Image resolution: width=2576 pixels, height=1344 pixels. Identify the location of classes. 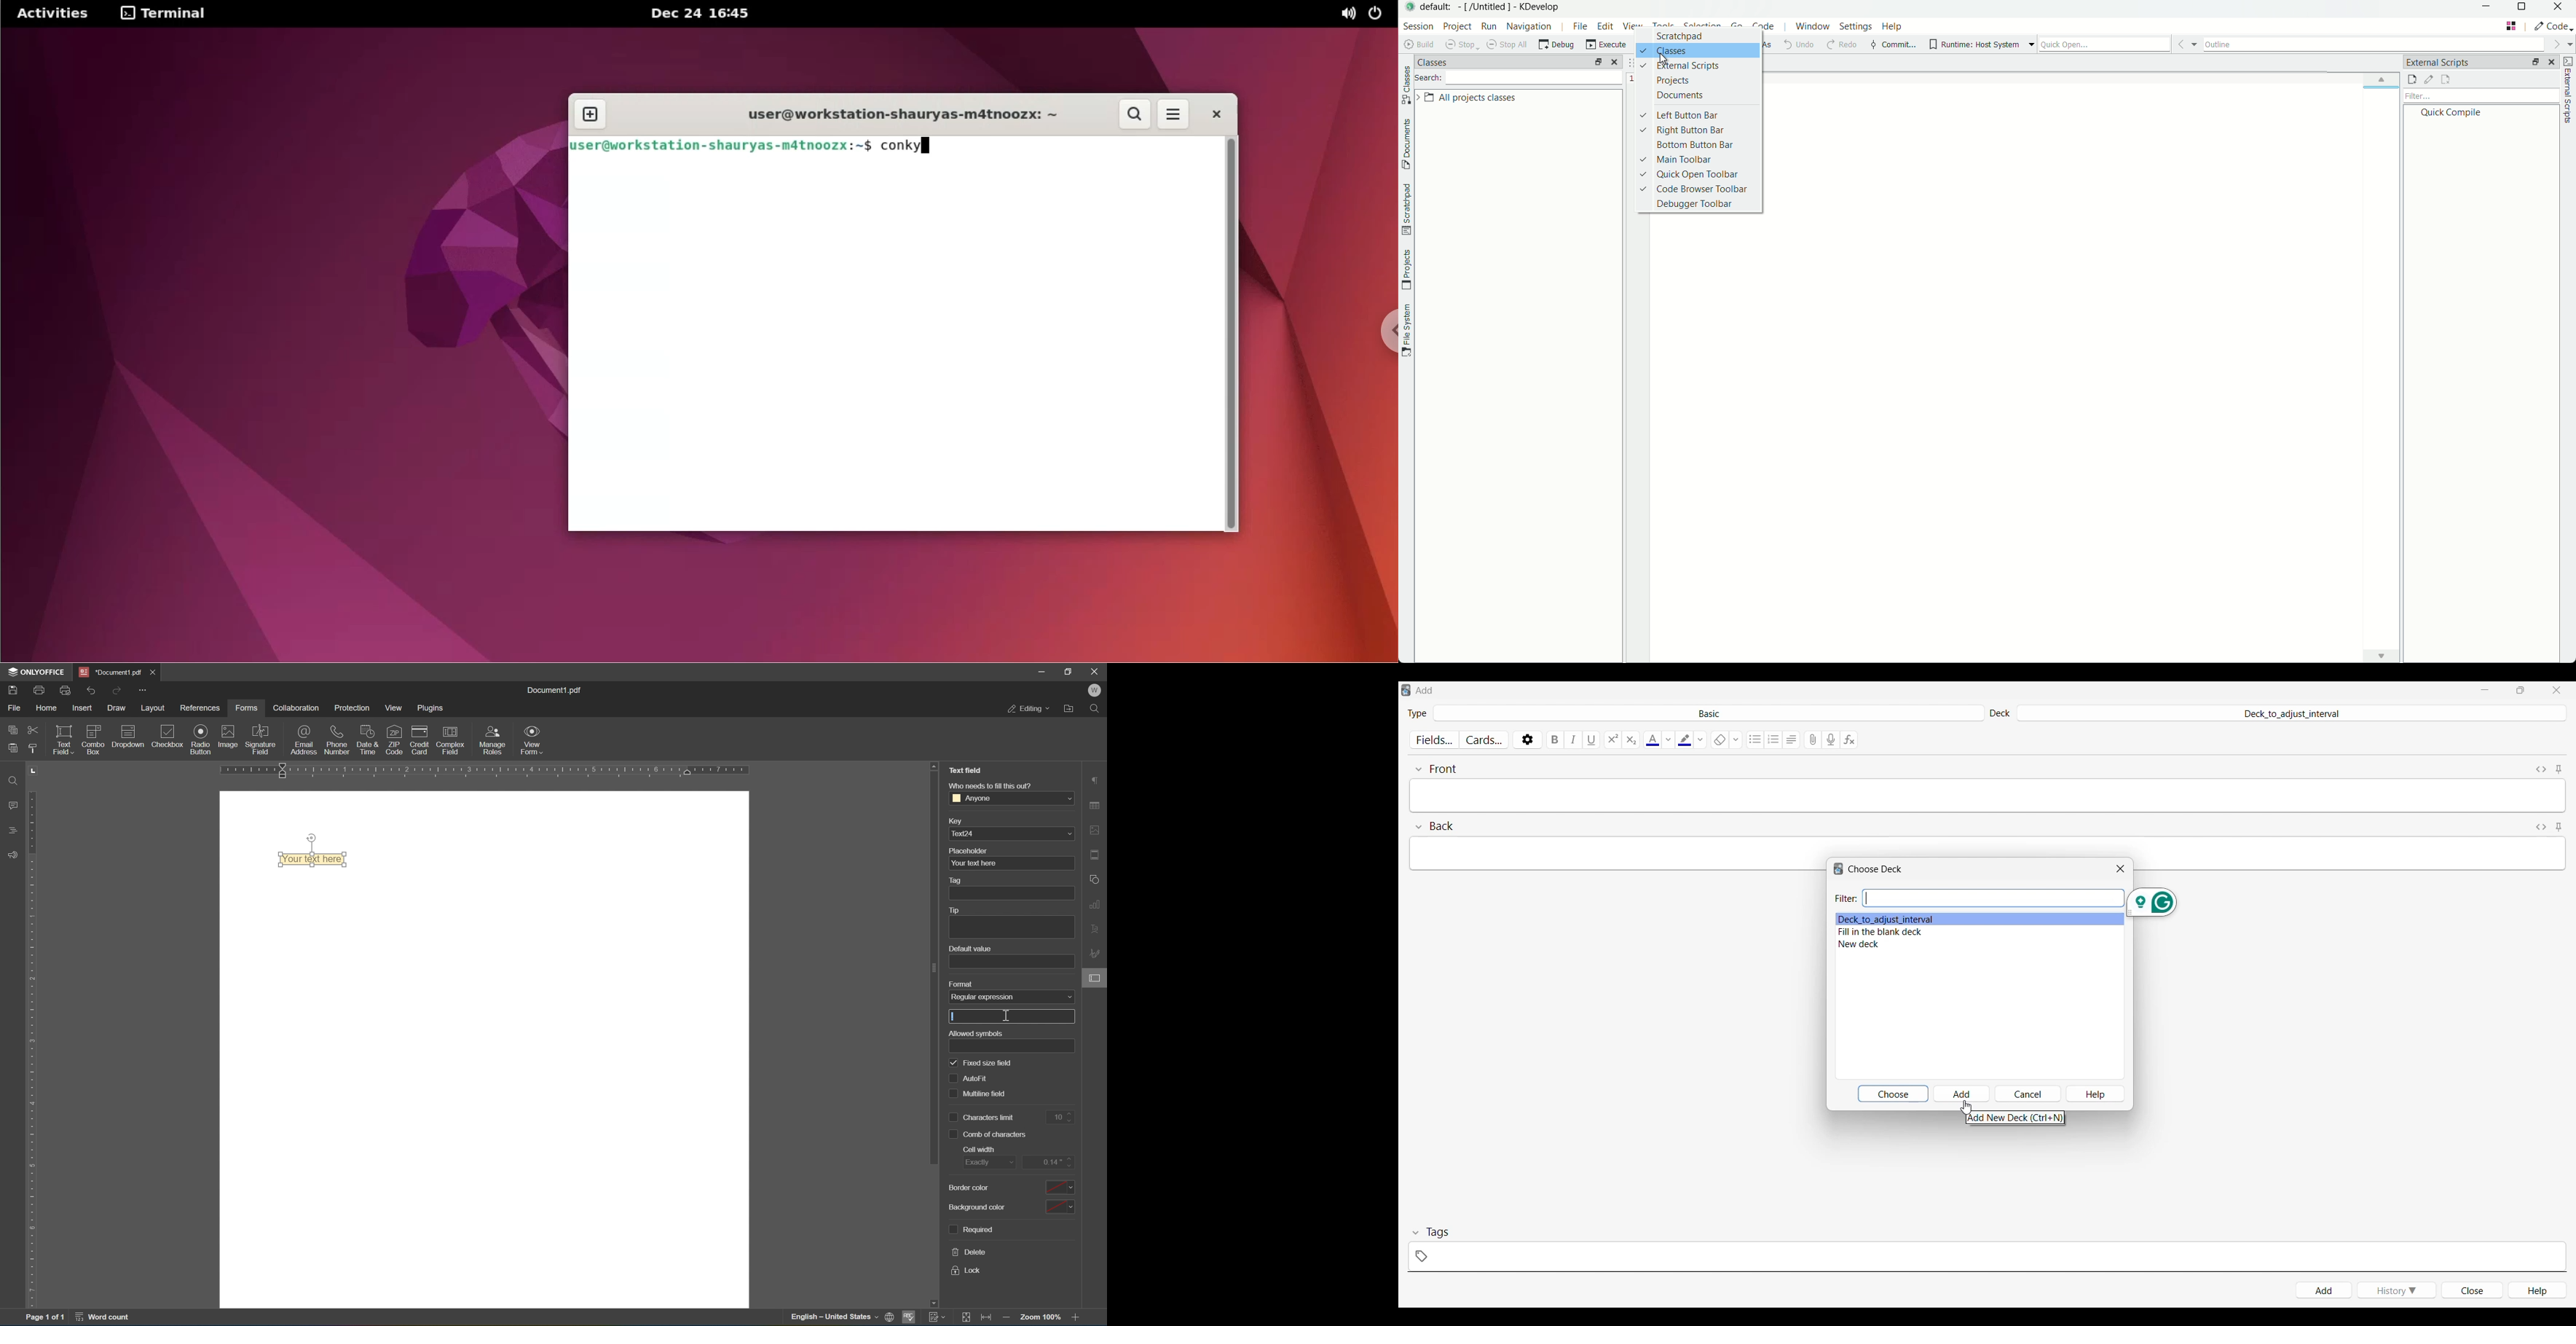
(1699, 53).